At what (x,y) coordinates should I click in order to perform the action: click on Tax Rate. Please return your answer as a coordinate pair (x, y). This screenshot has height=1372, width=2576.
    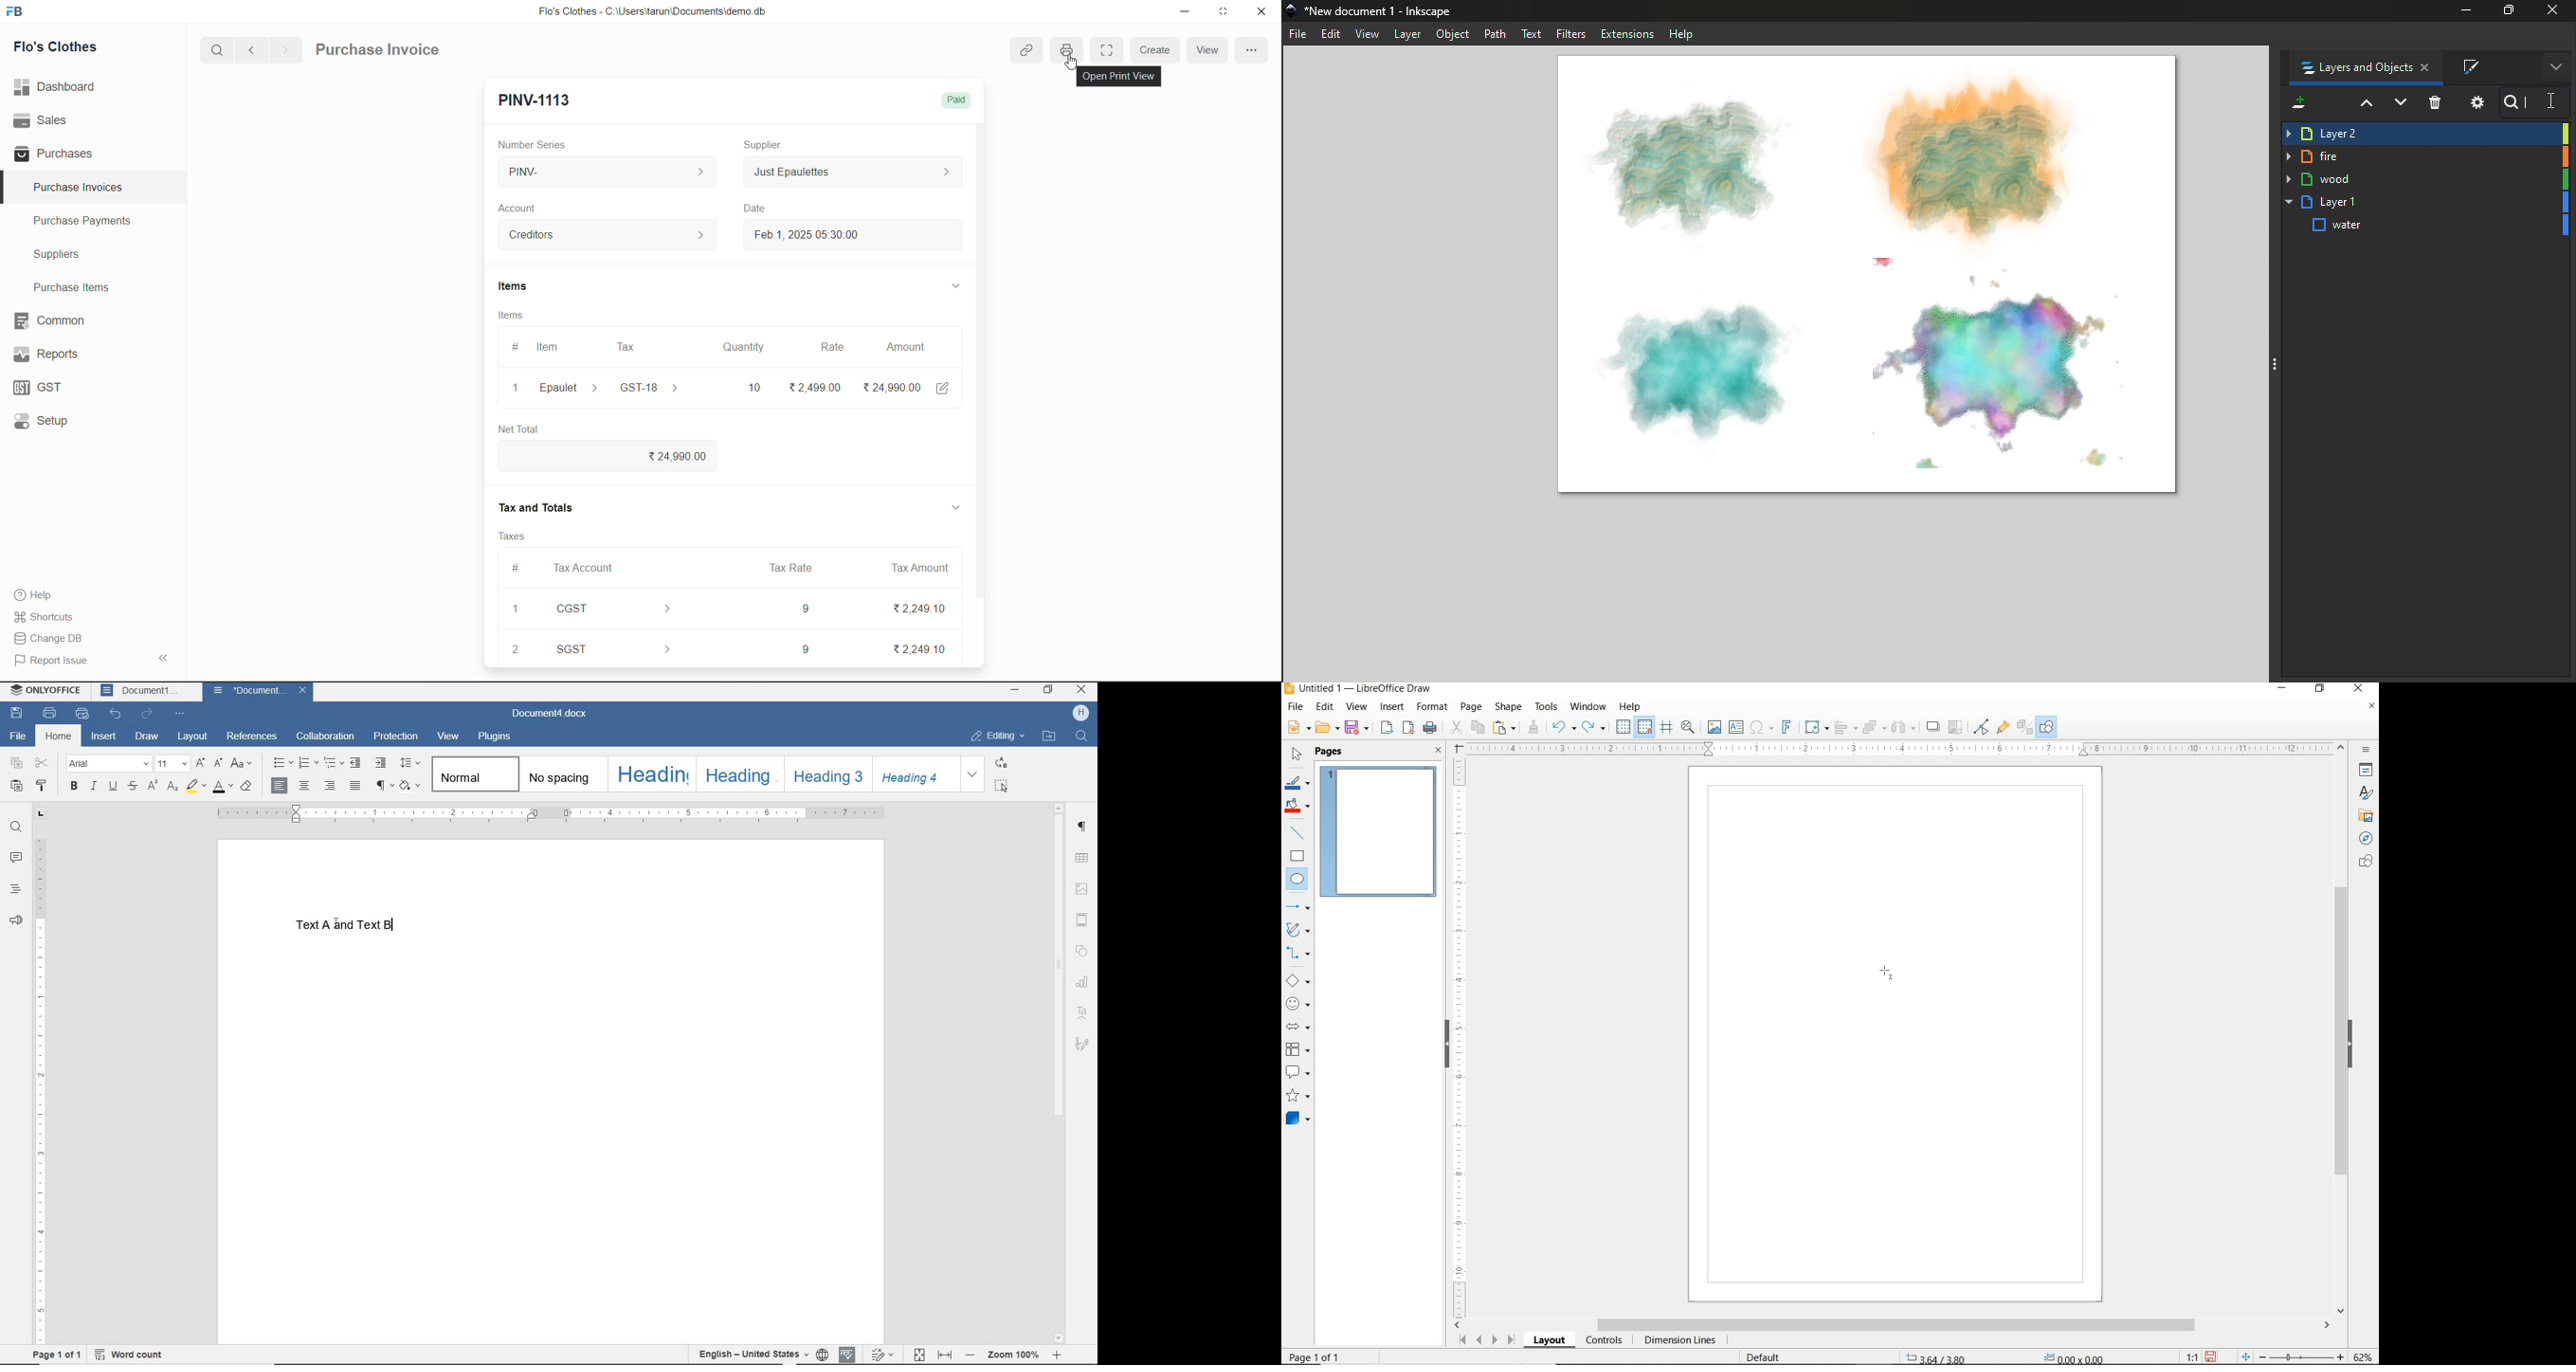
    Looking at the image, I should click on (788, 569).